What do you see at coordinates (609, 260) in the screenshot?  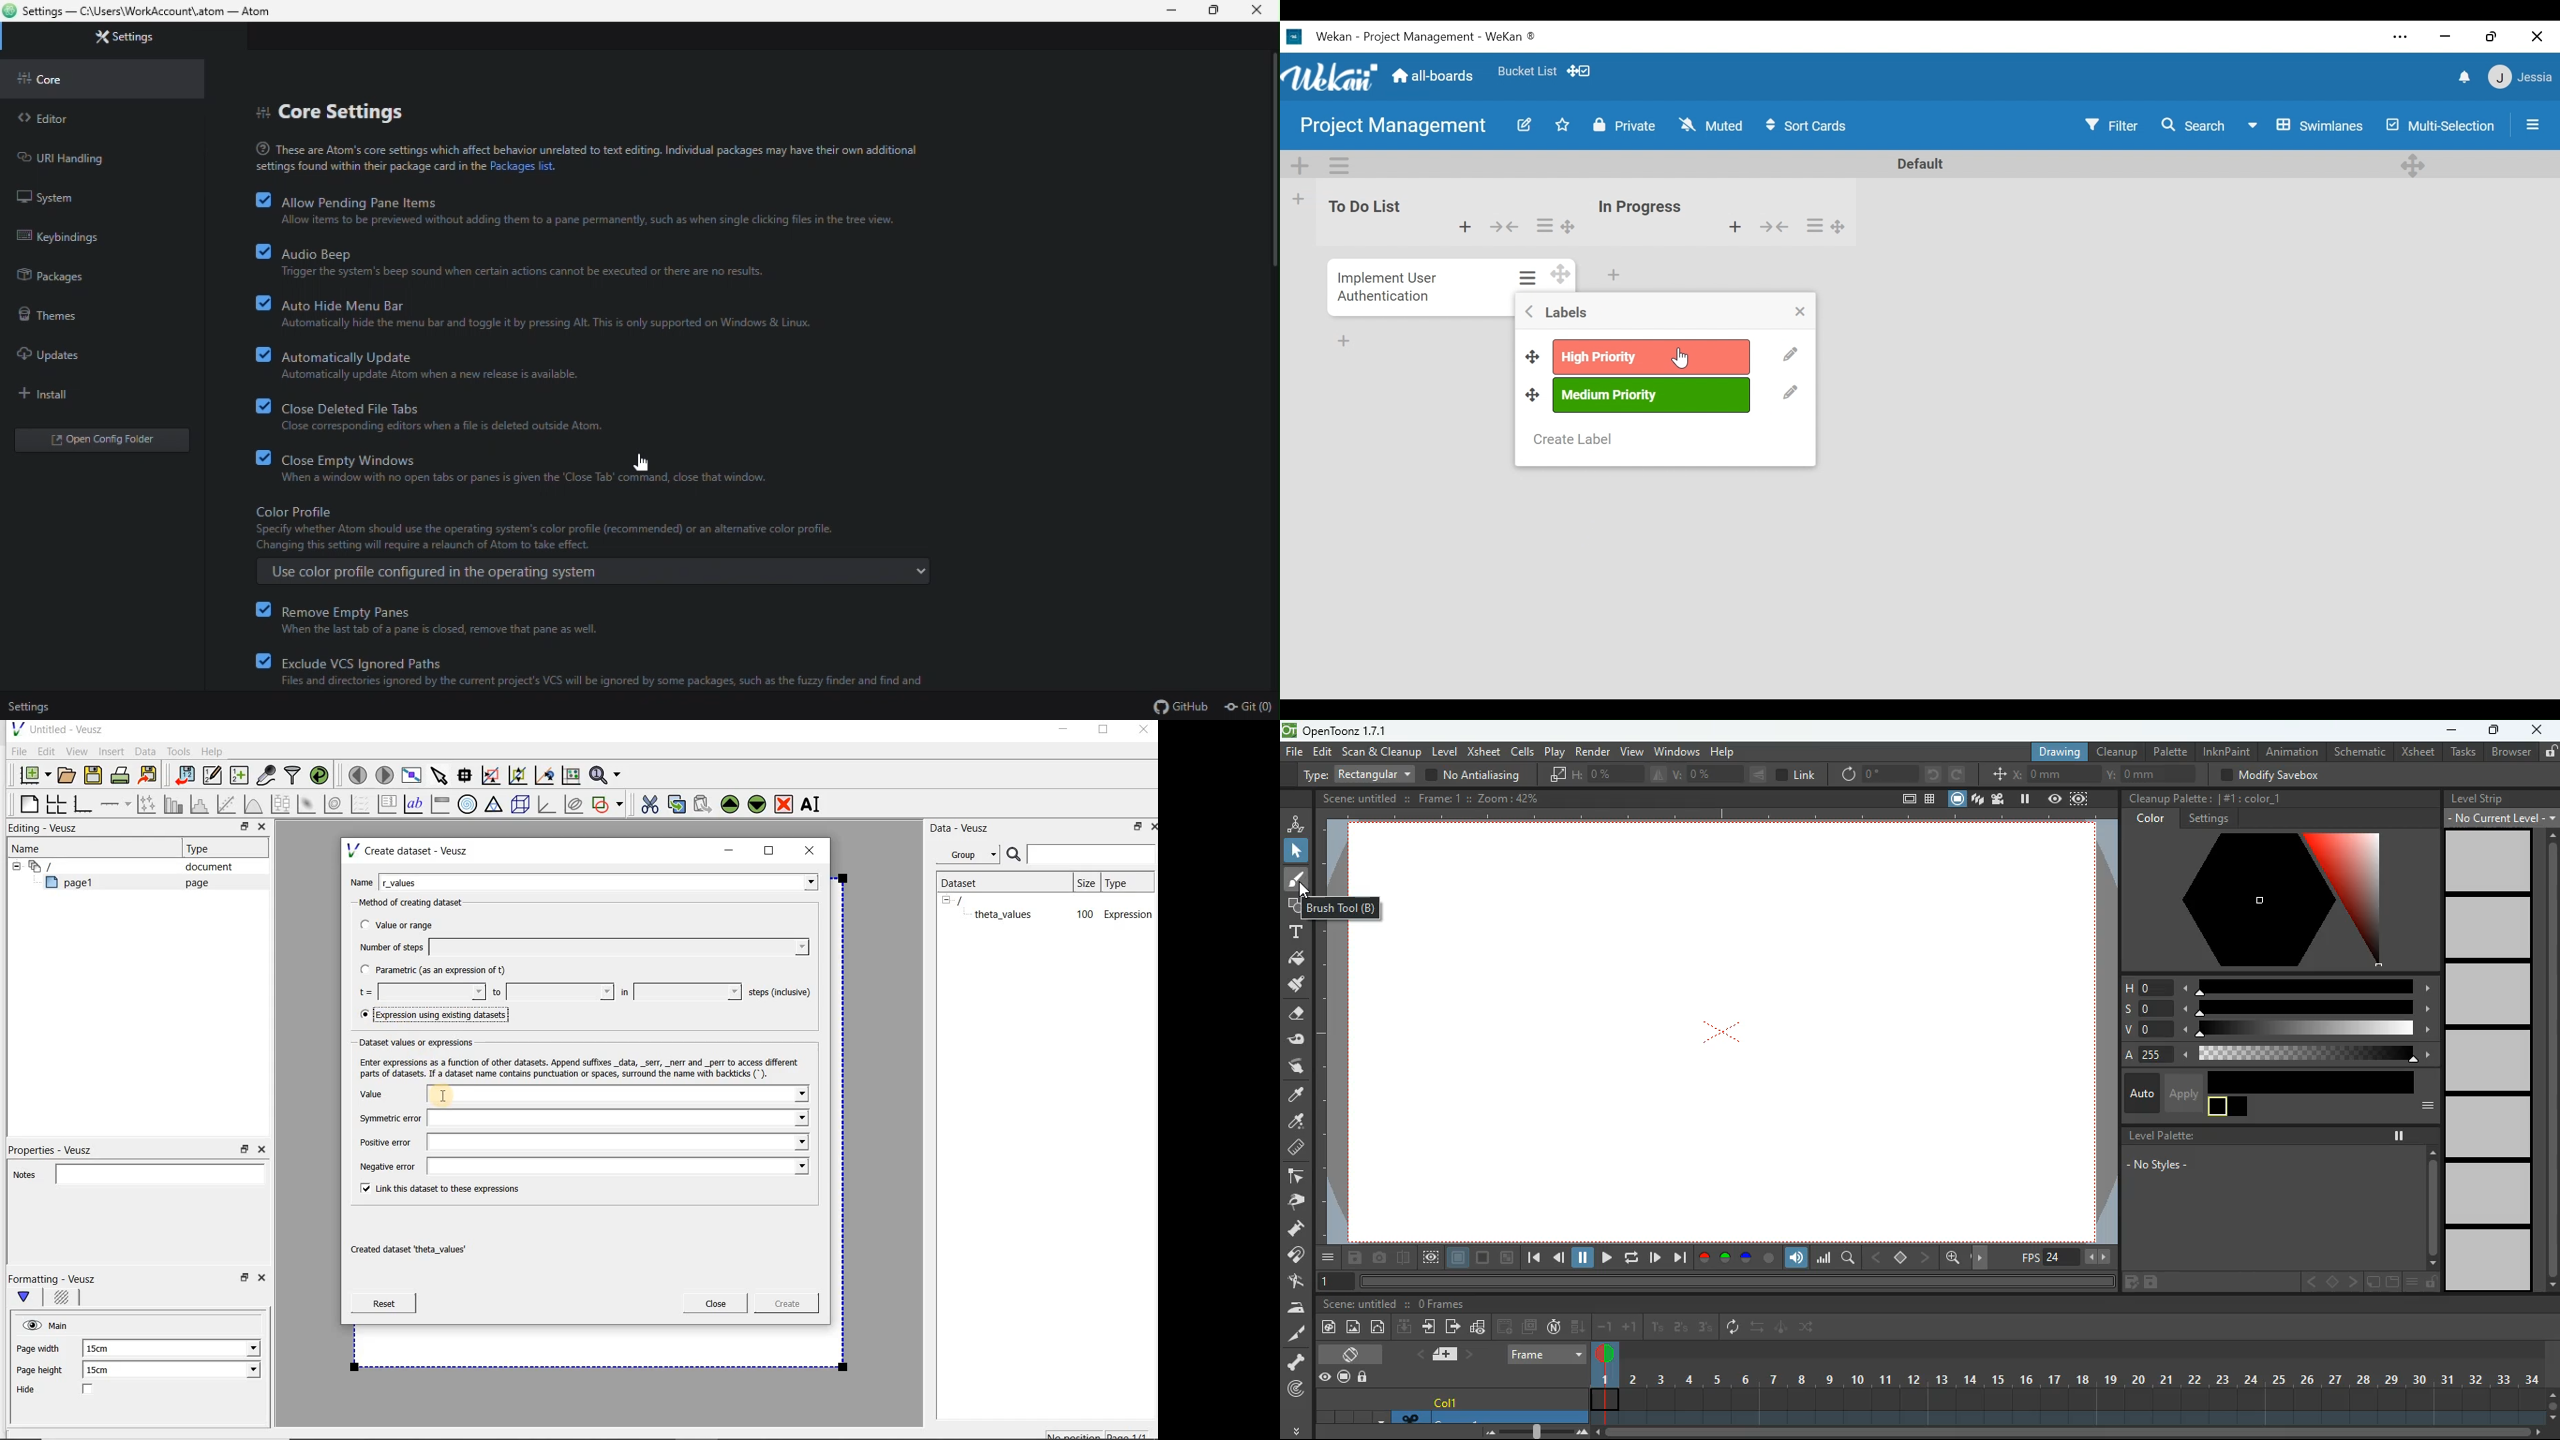 I see `audio beep` at bounding box center [609, 260].